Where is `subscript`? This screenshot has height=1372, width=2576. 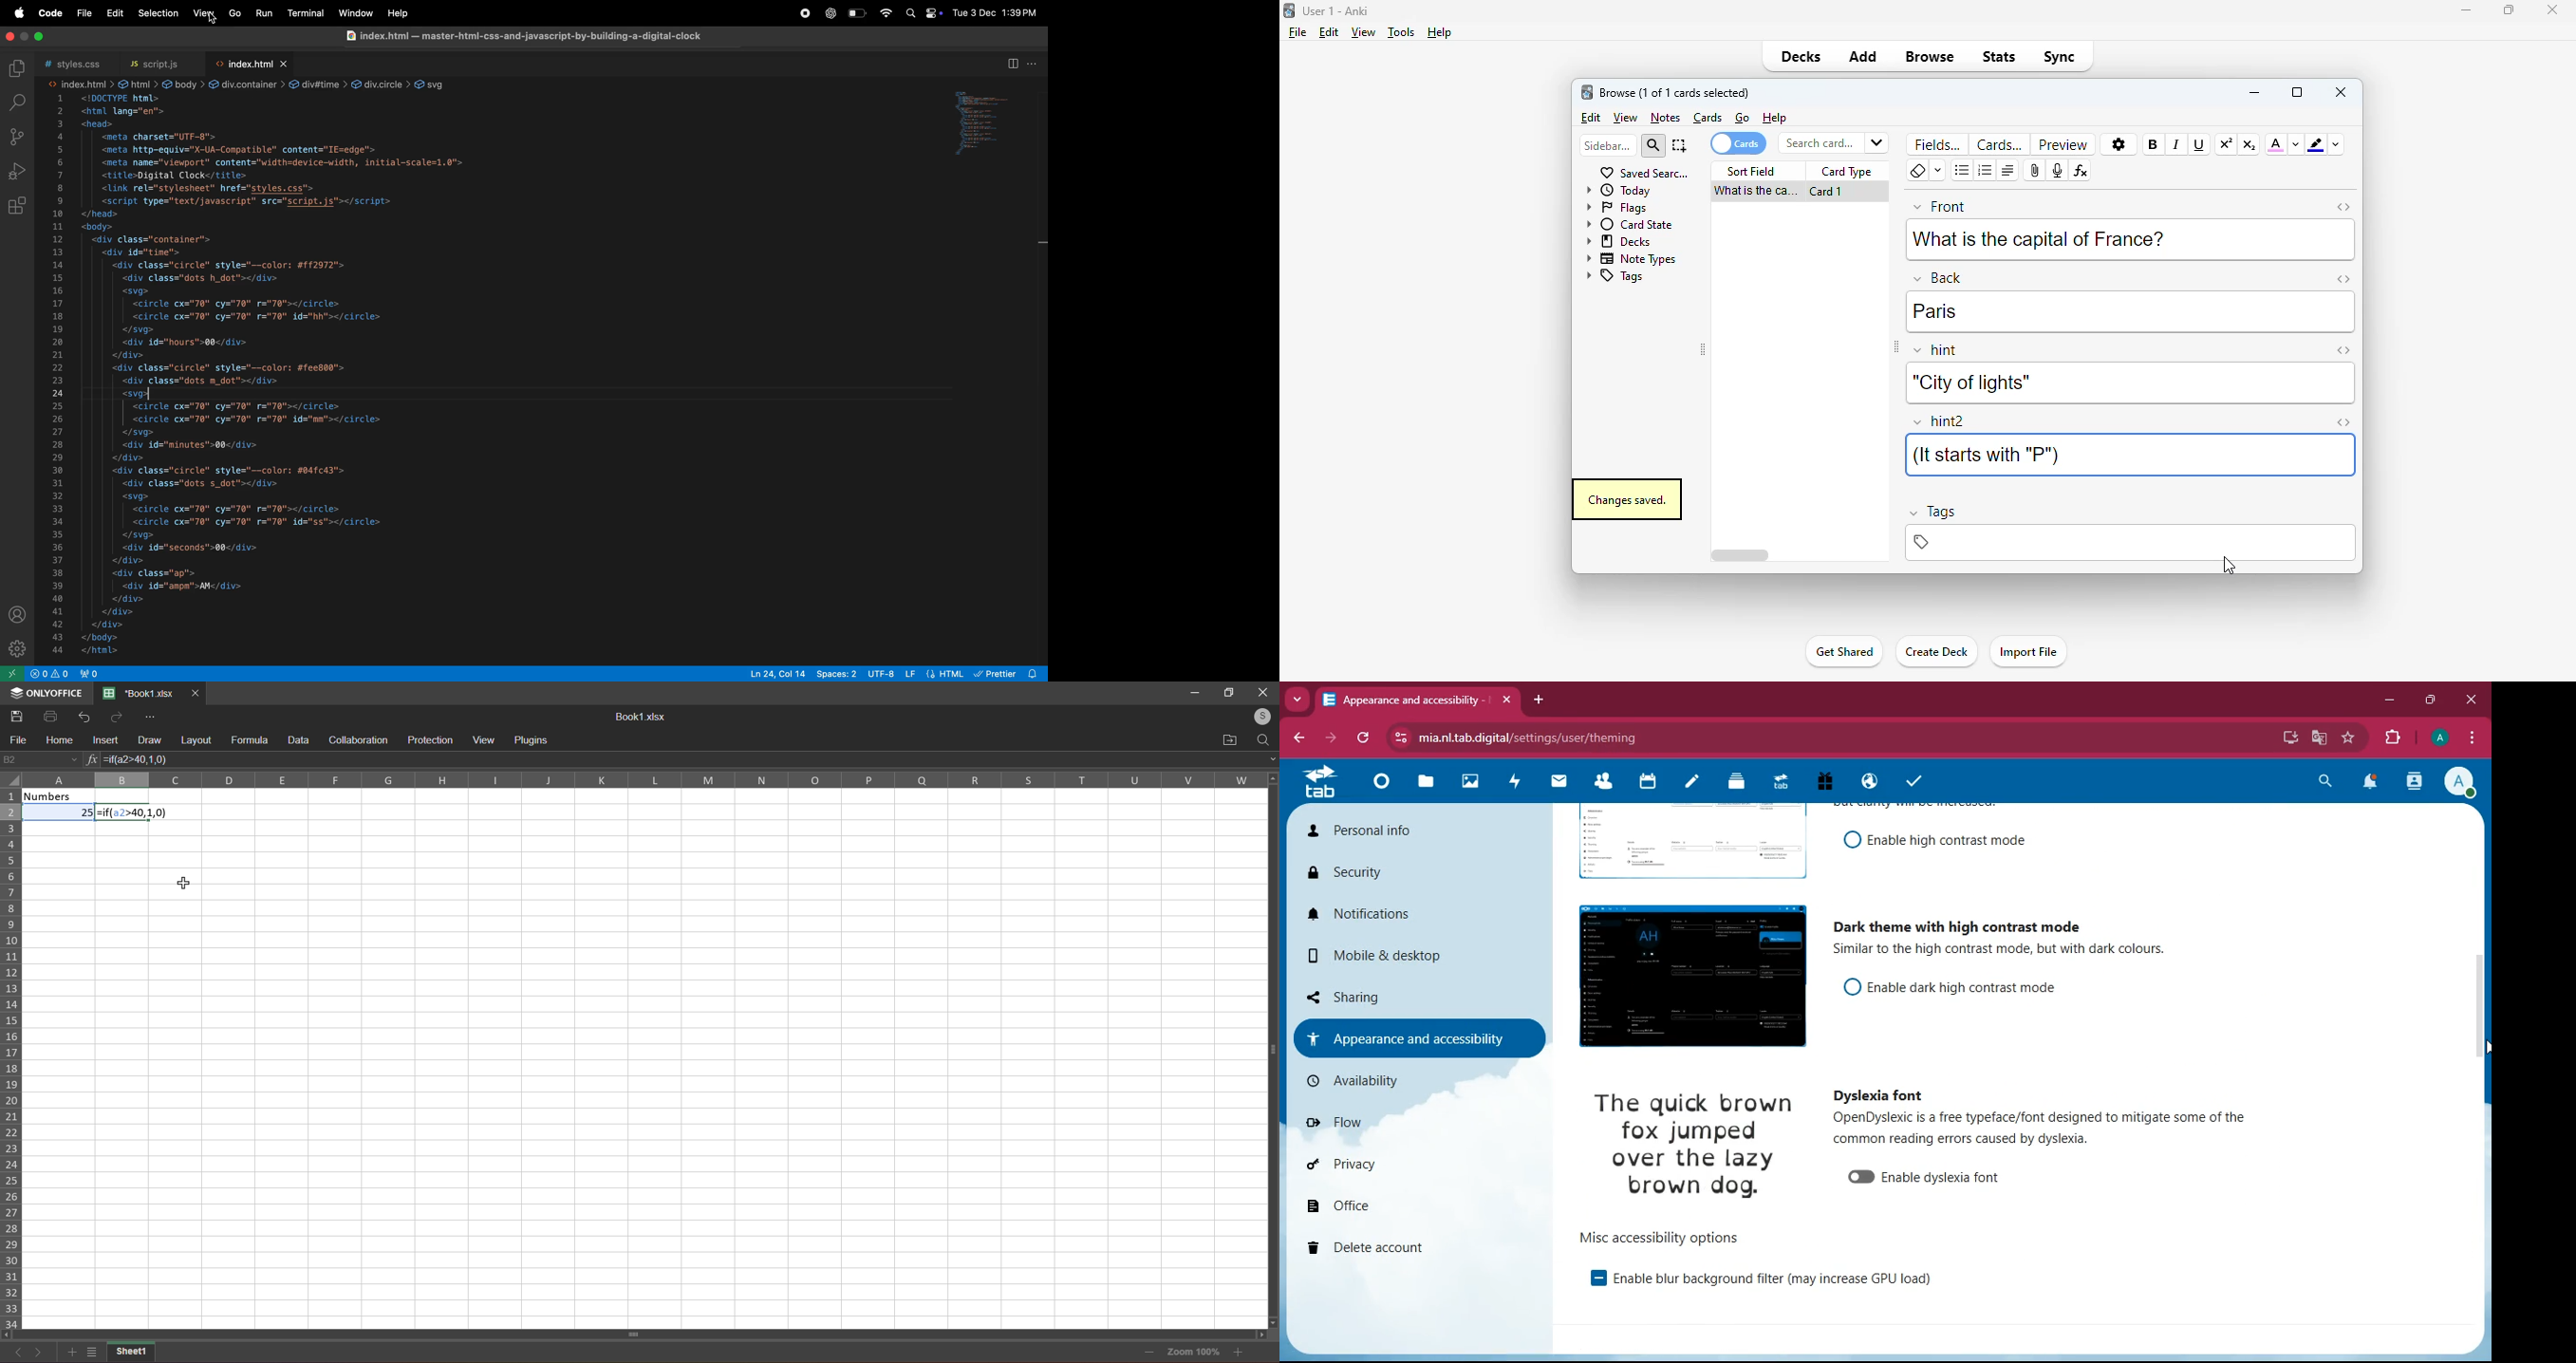
subscript is located at coordinates (2249, 144).